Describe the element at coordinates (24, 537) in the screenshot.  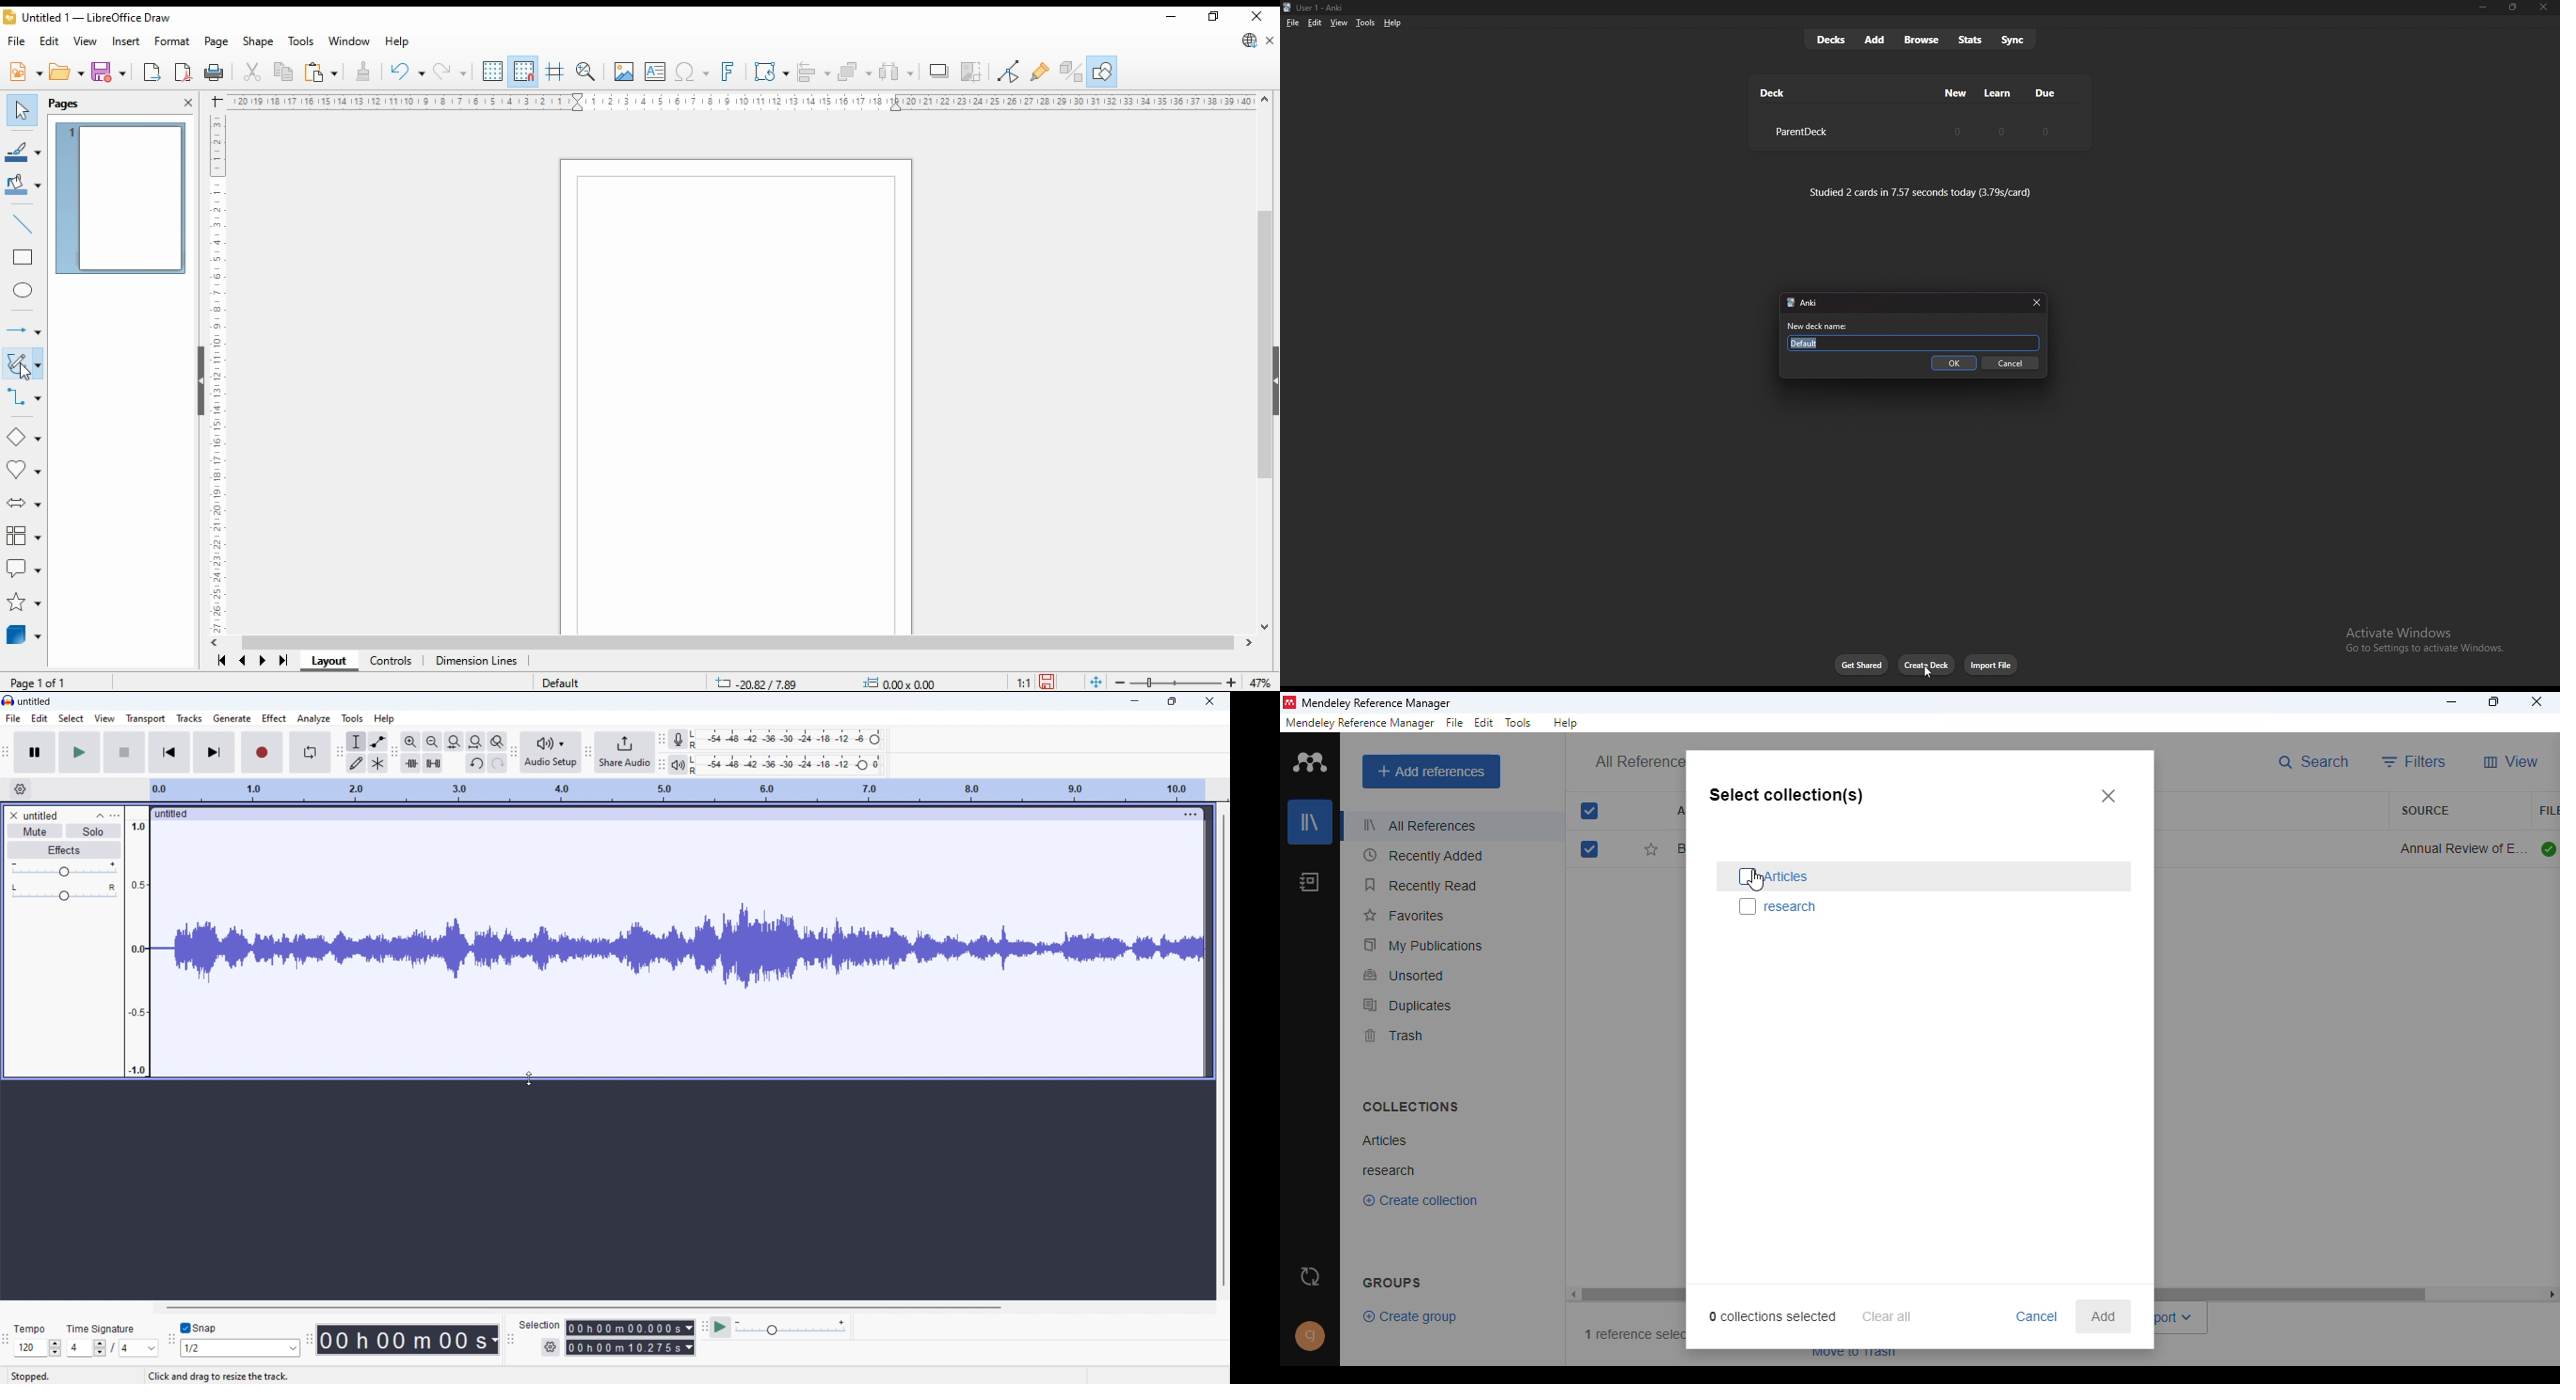
I see `flowchart` at that location.